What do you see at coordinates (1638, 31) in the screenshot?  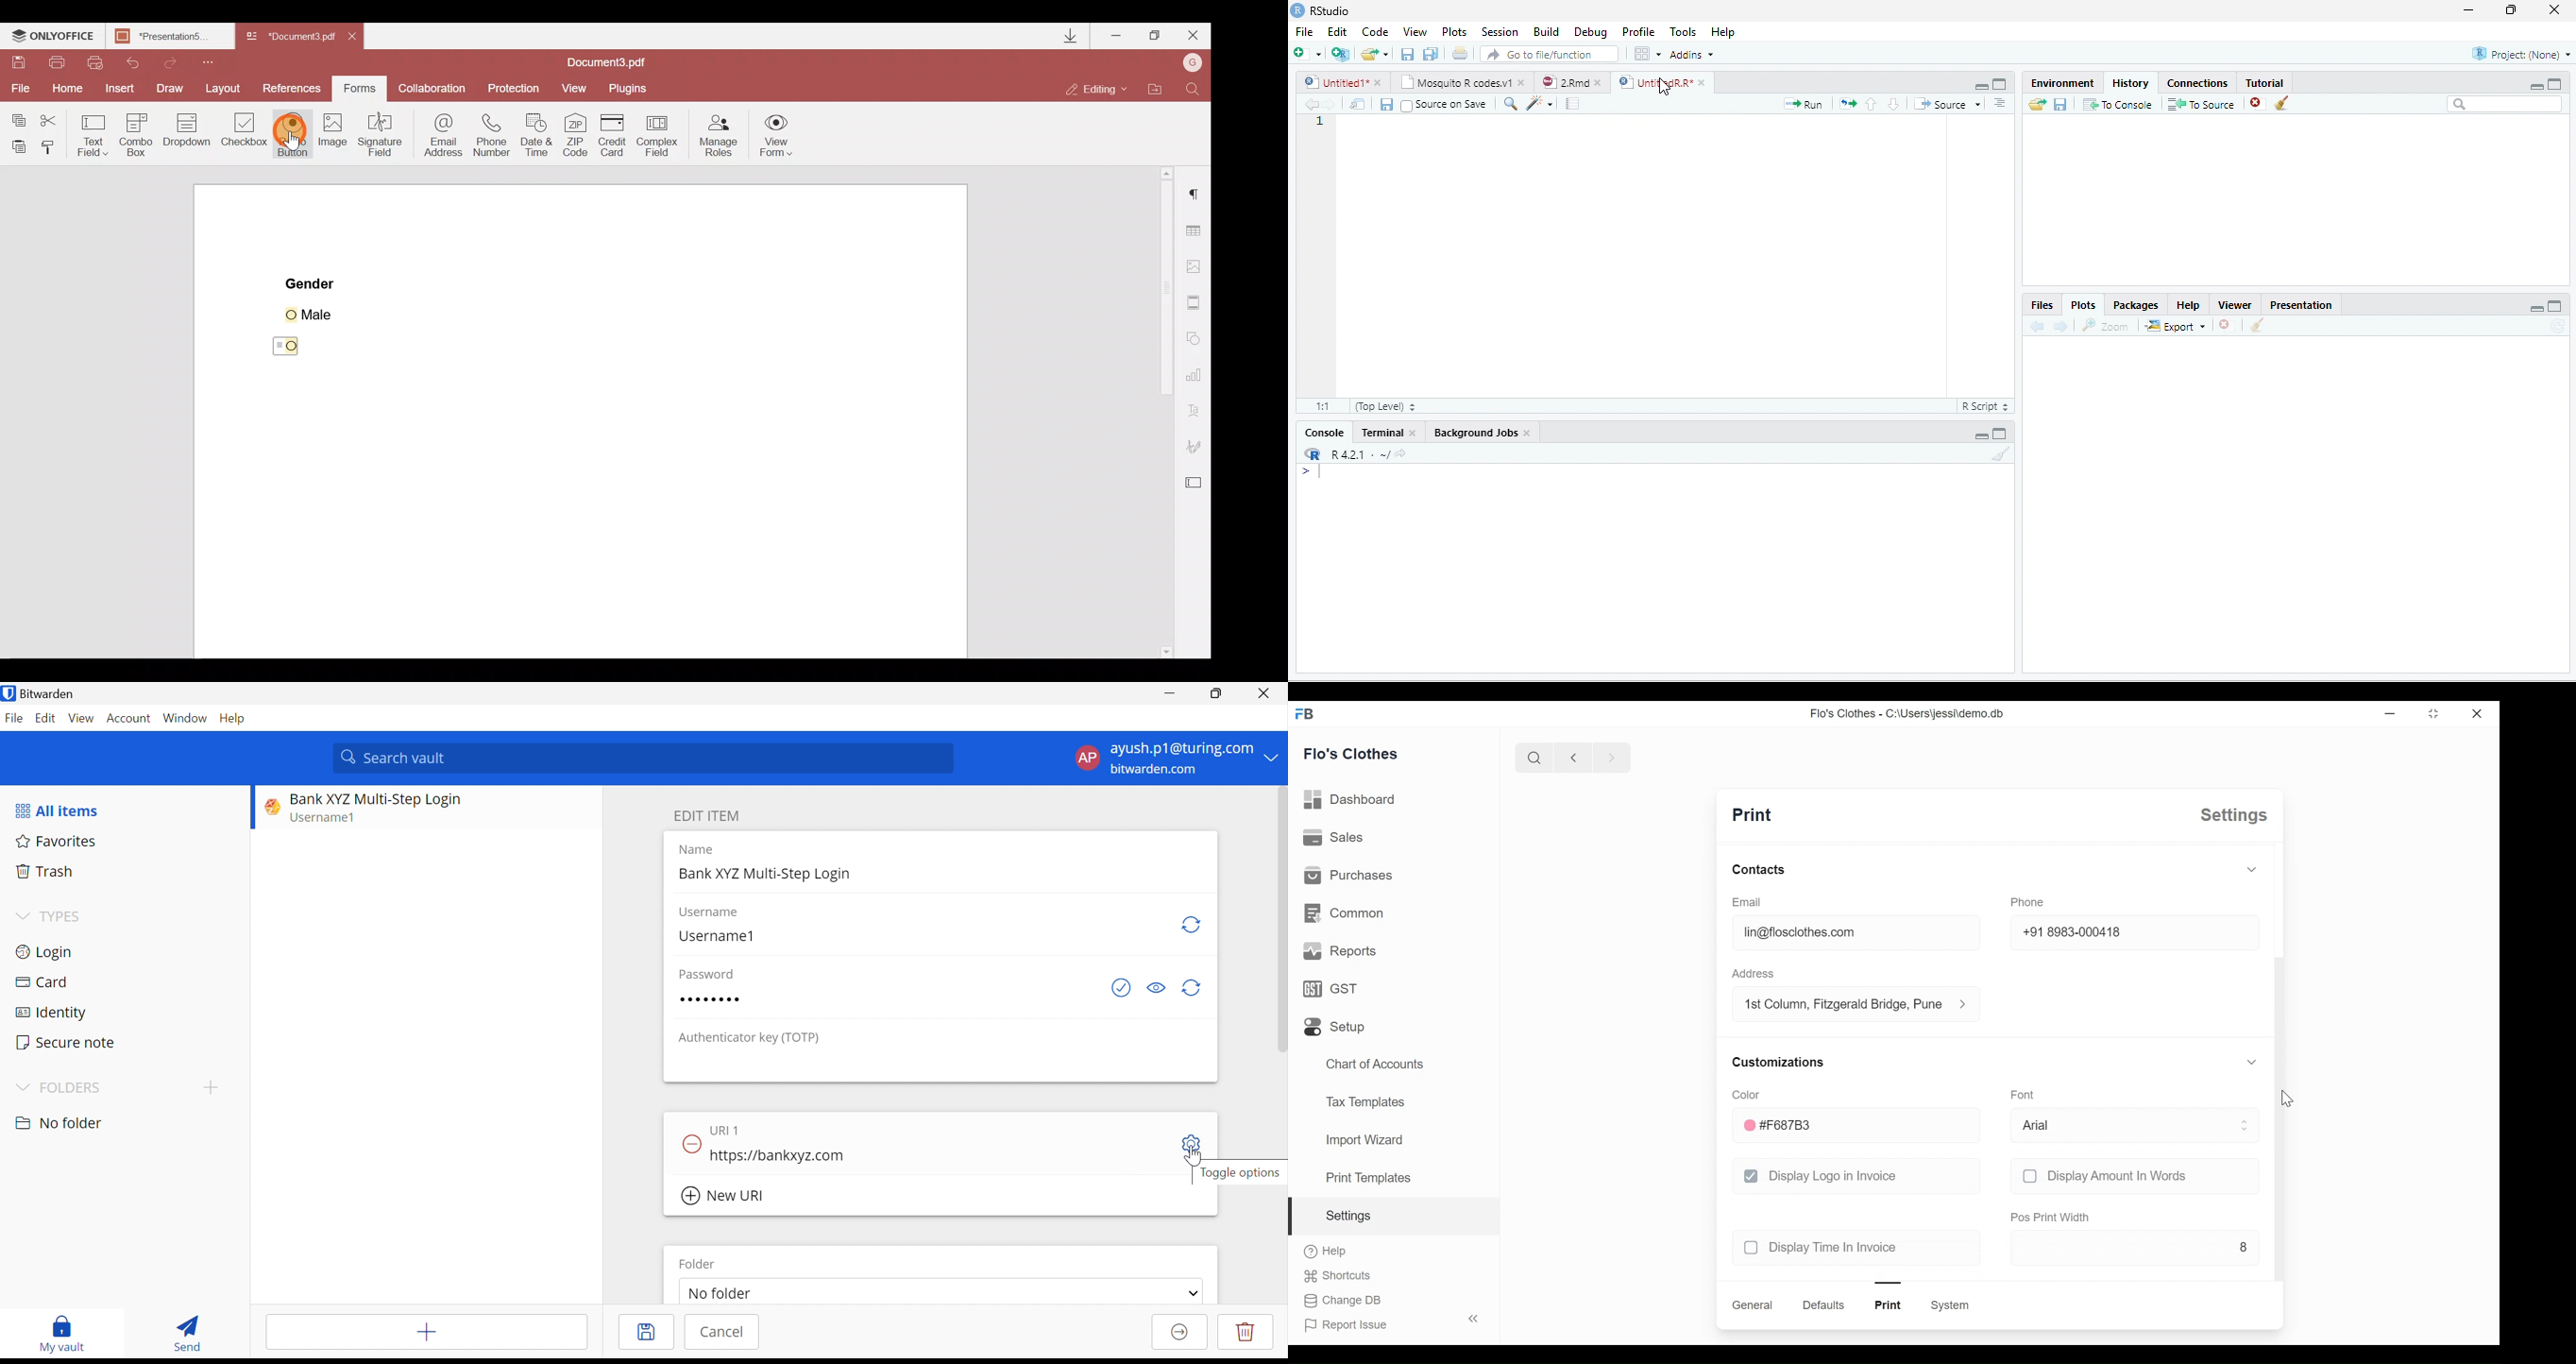 I see `Profile` at bounding box center [1638, 31].